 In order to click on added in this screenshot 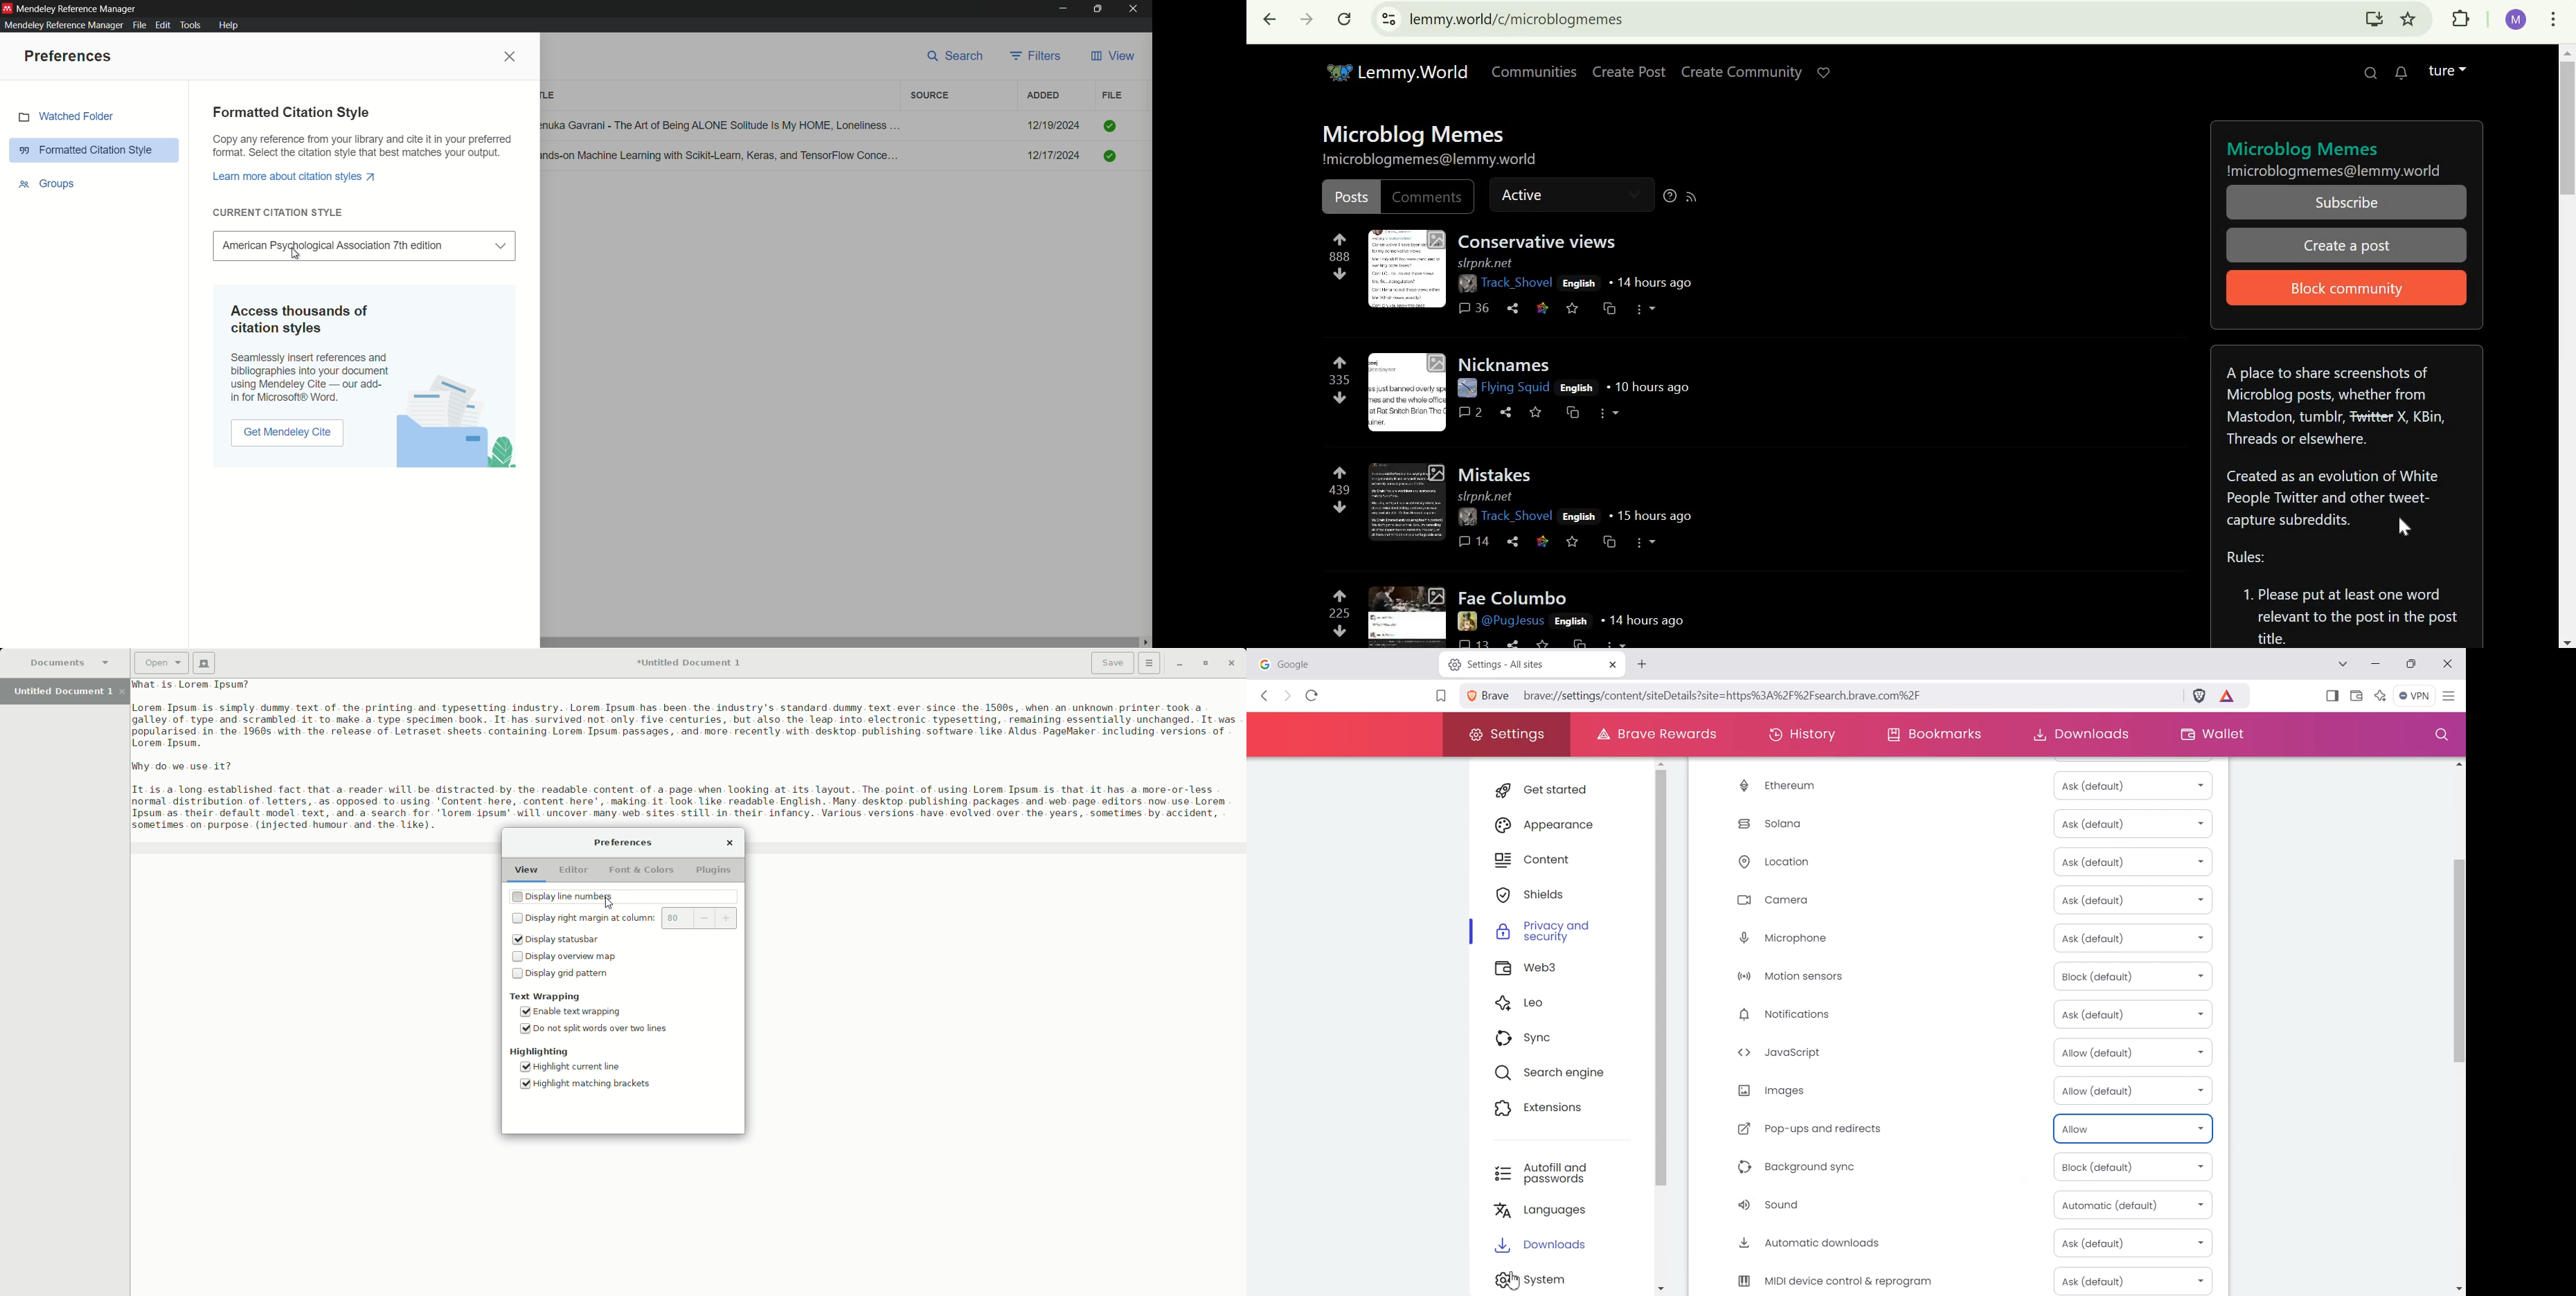, I will do `click(1044, 96)`.